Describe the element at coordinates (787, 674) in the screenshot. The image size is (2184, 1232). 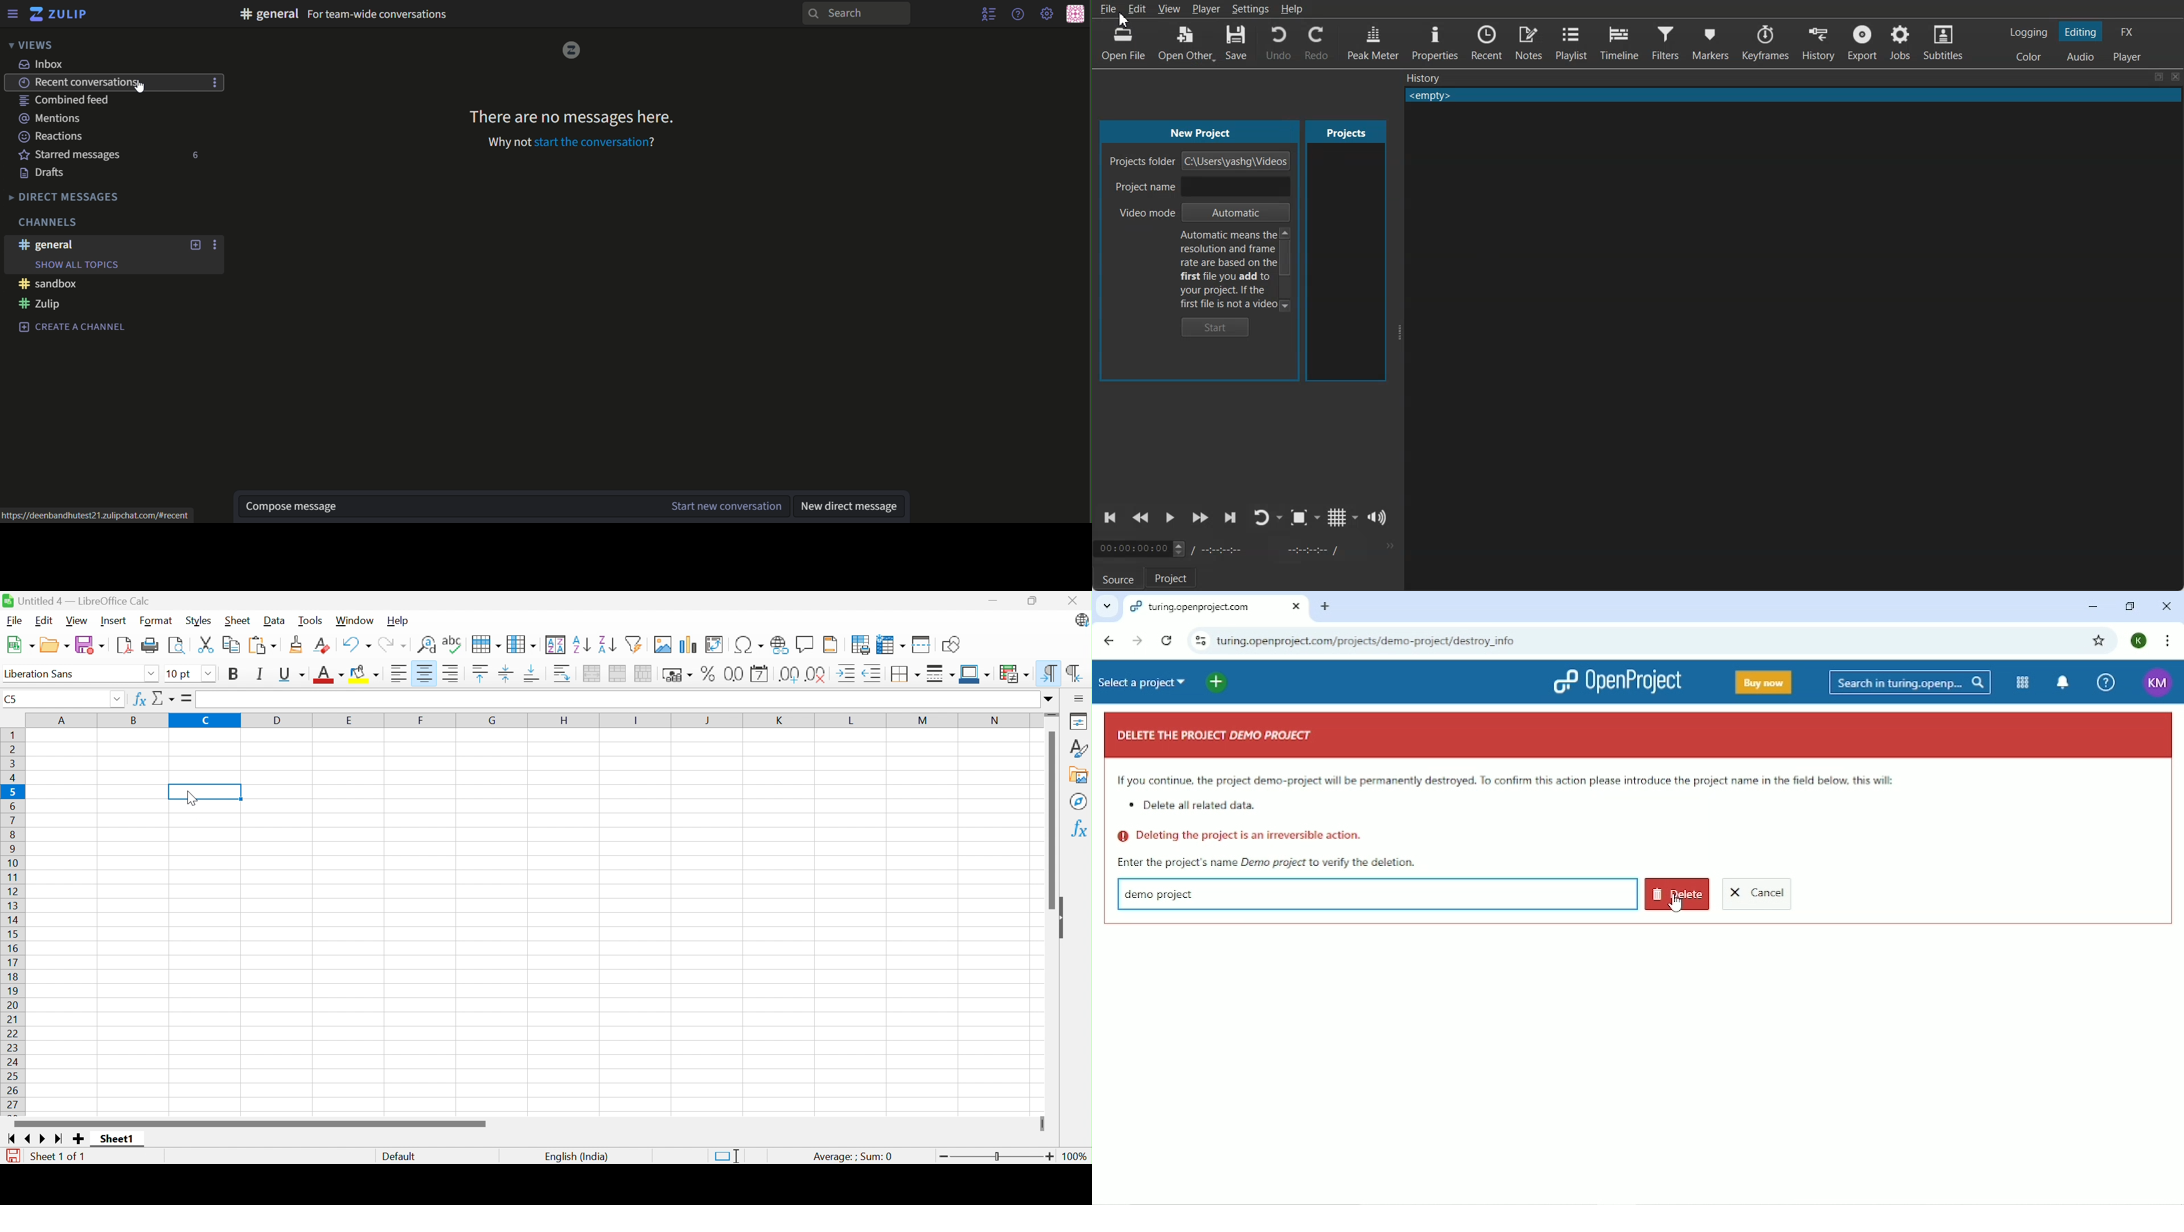
I see `Add Decimal Place` at that location.